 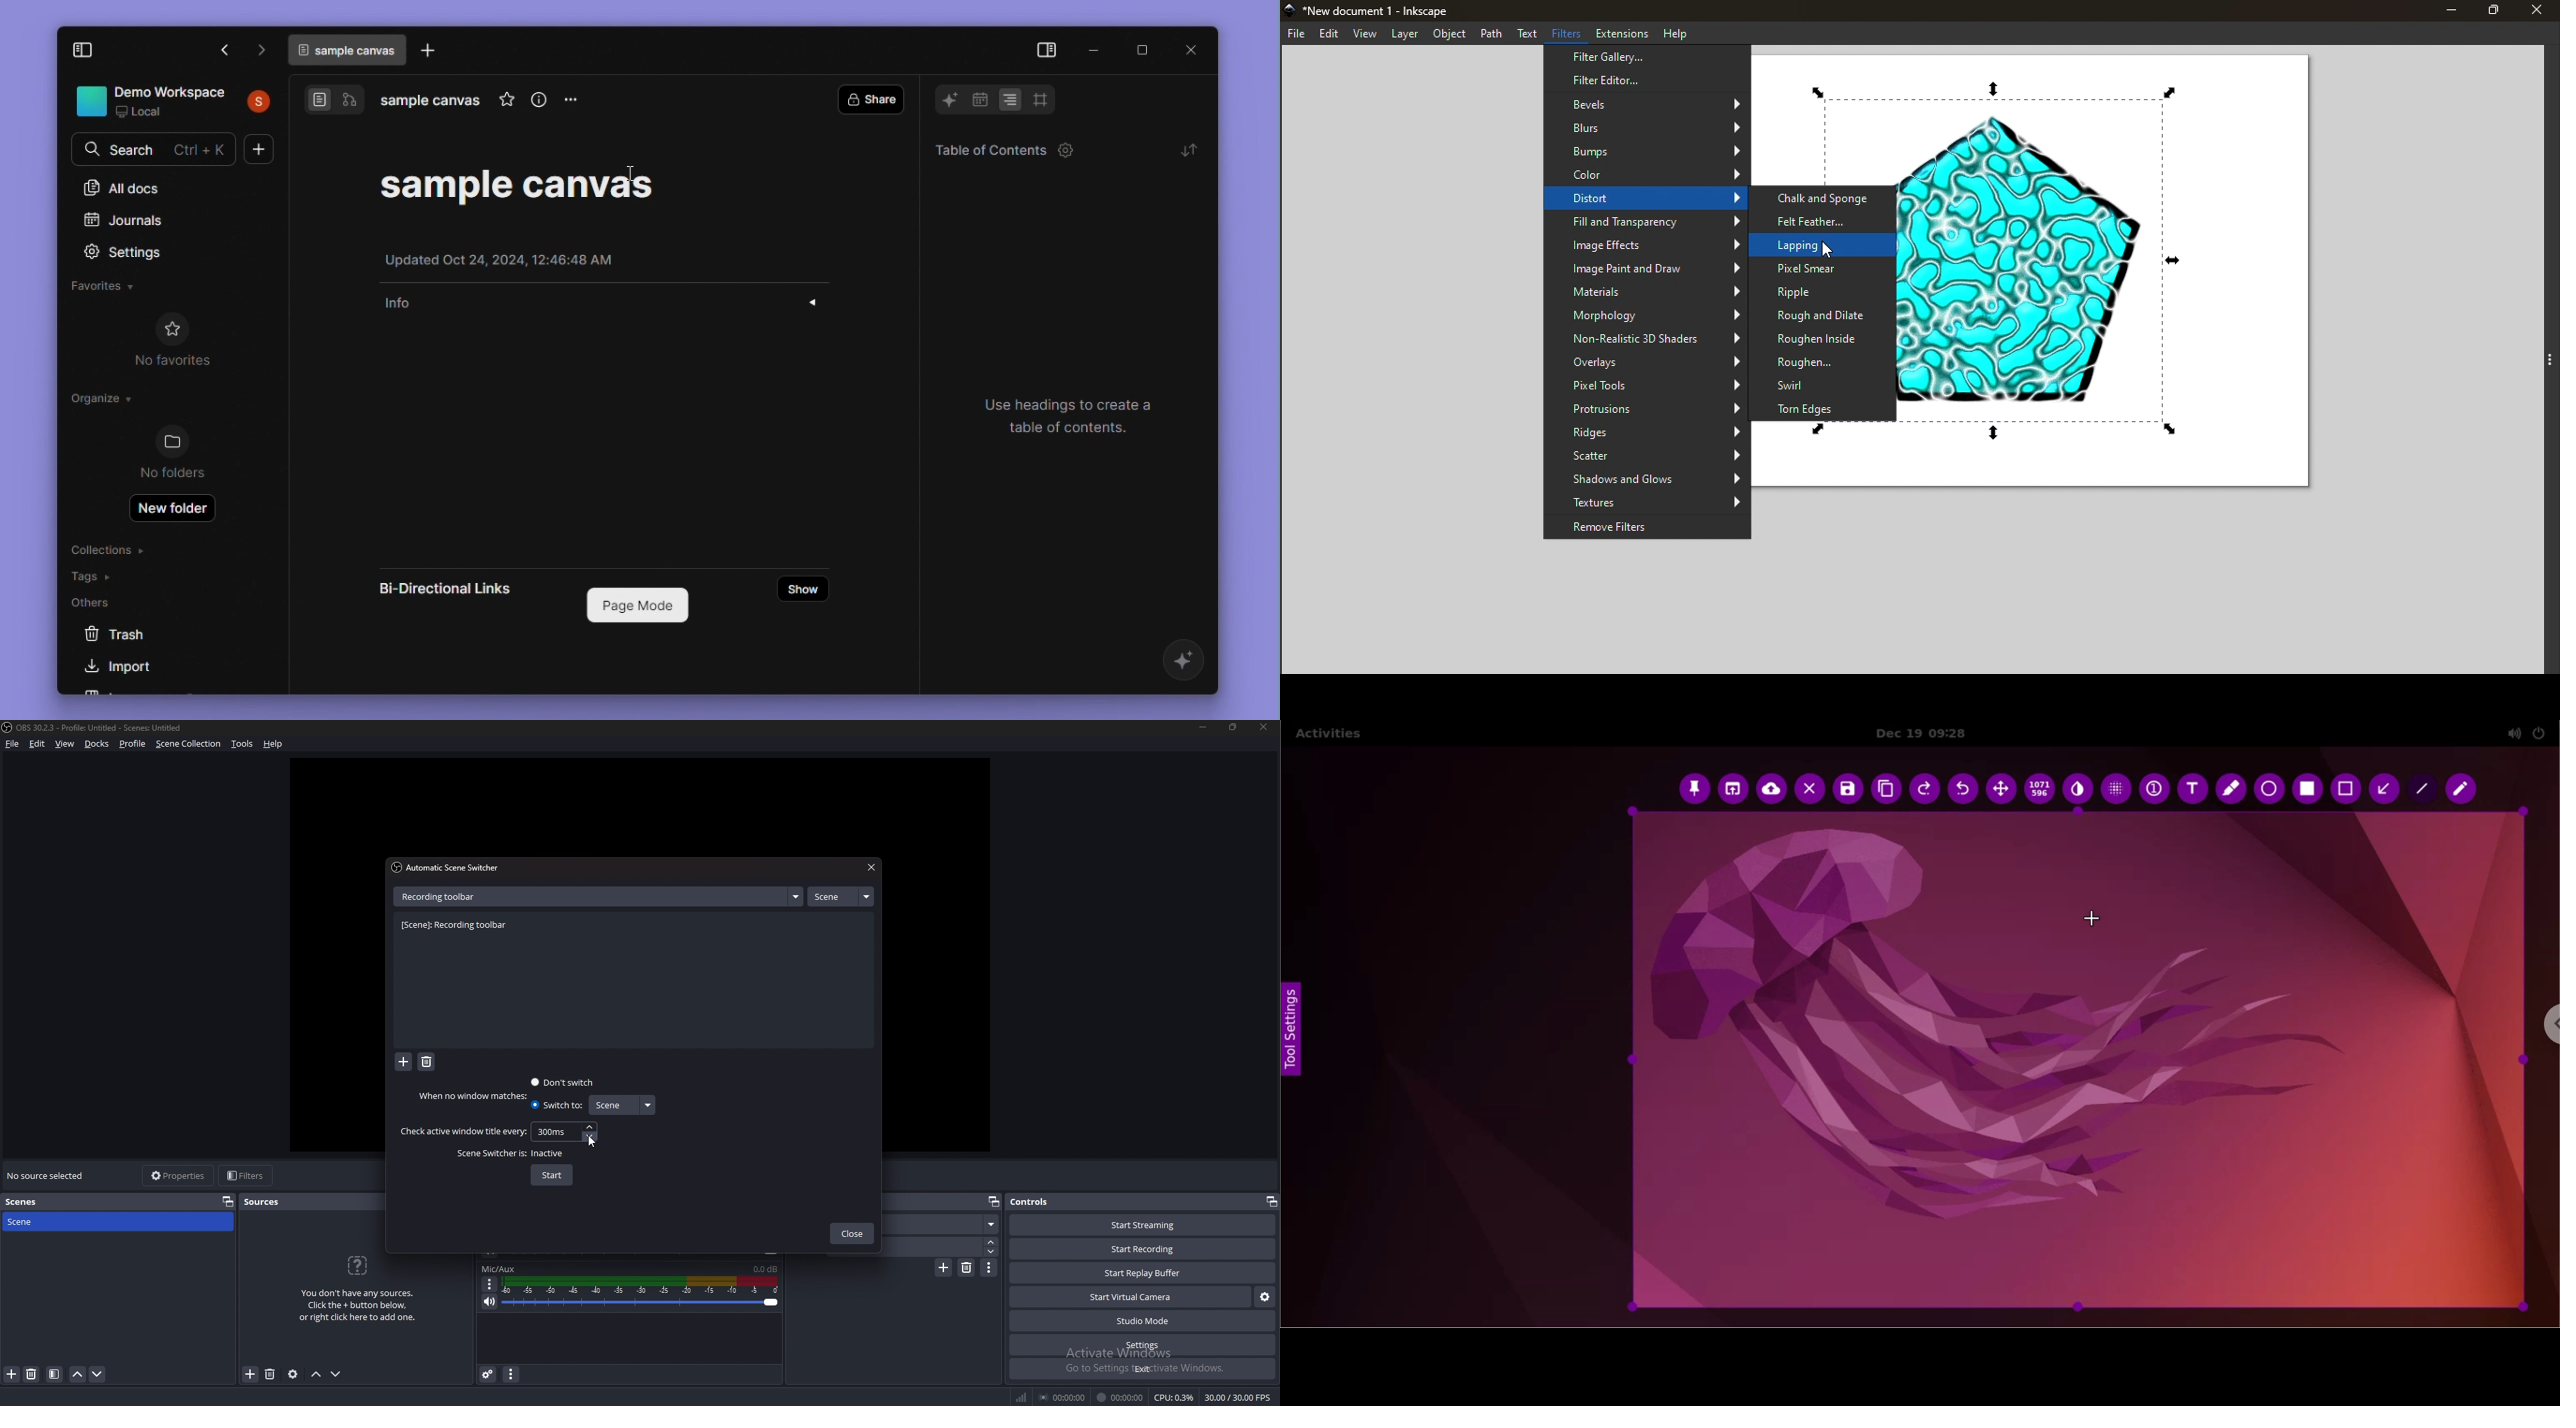 I want to click on view, so click(x=65, y=744).